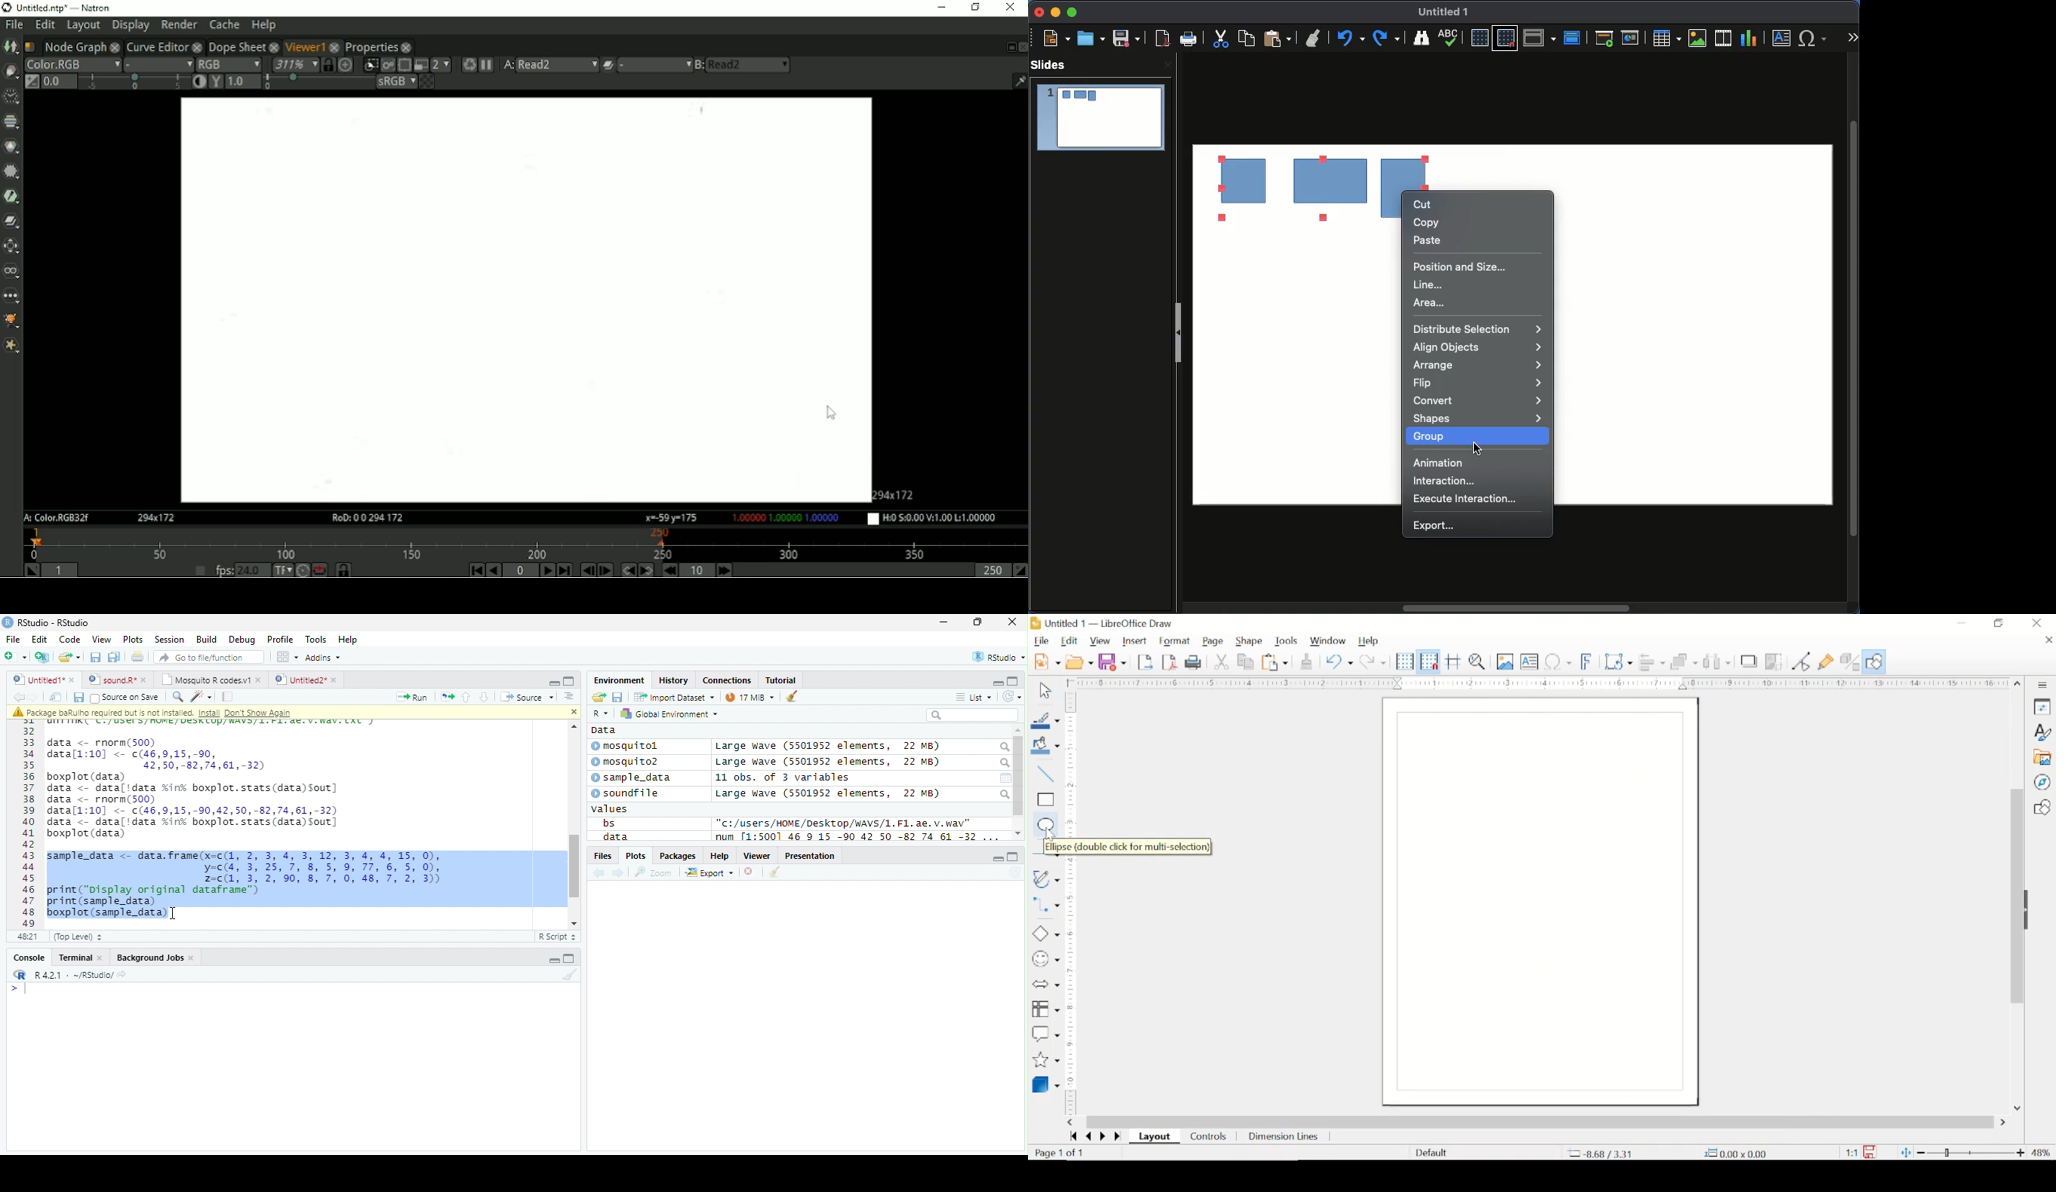  I want to click on open, so click(1080, 662).